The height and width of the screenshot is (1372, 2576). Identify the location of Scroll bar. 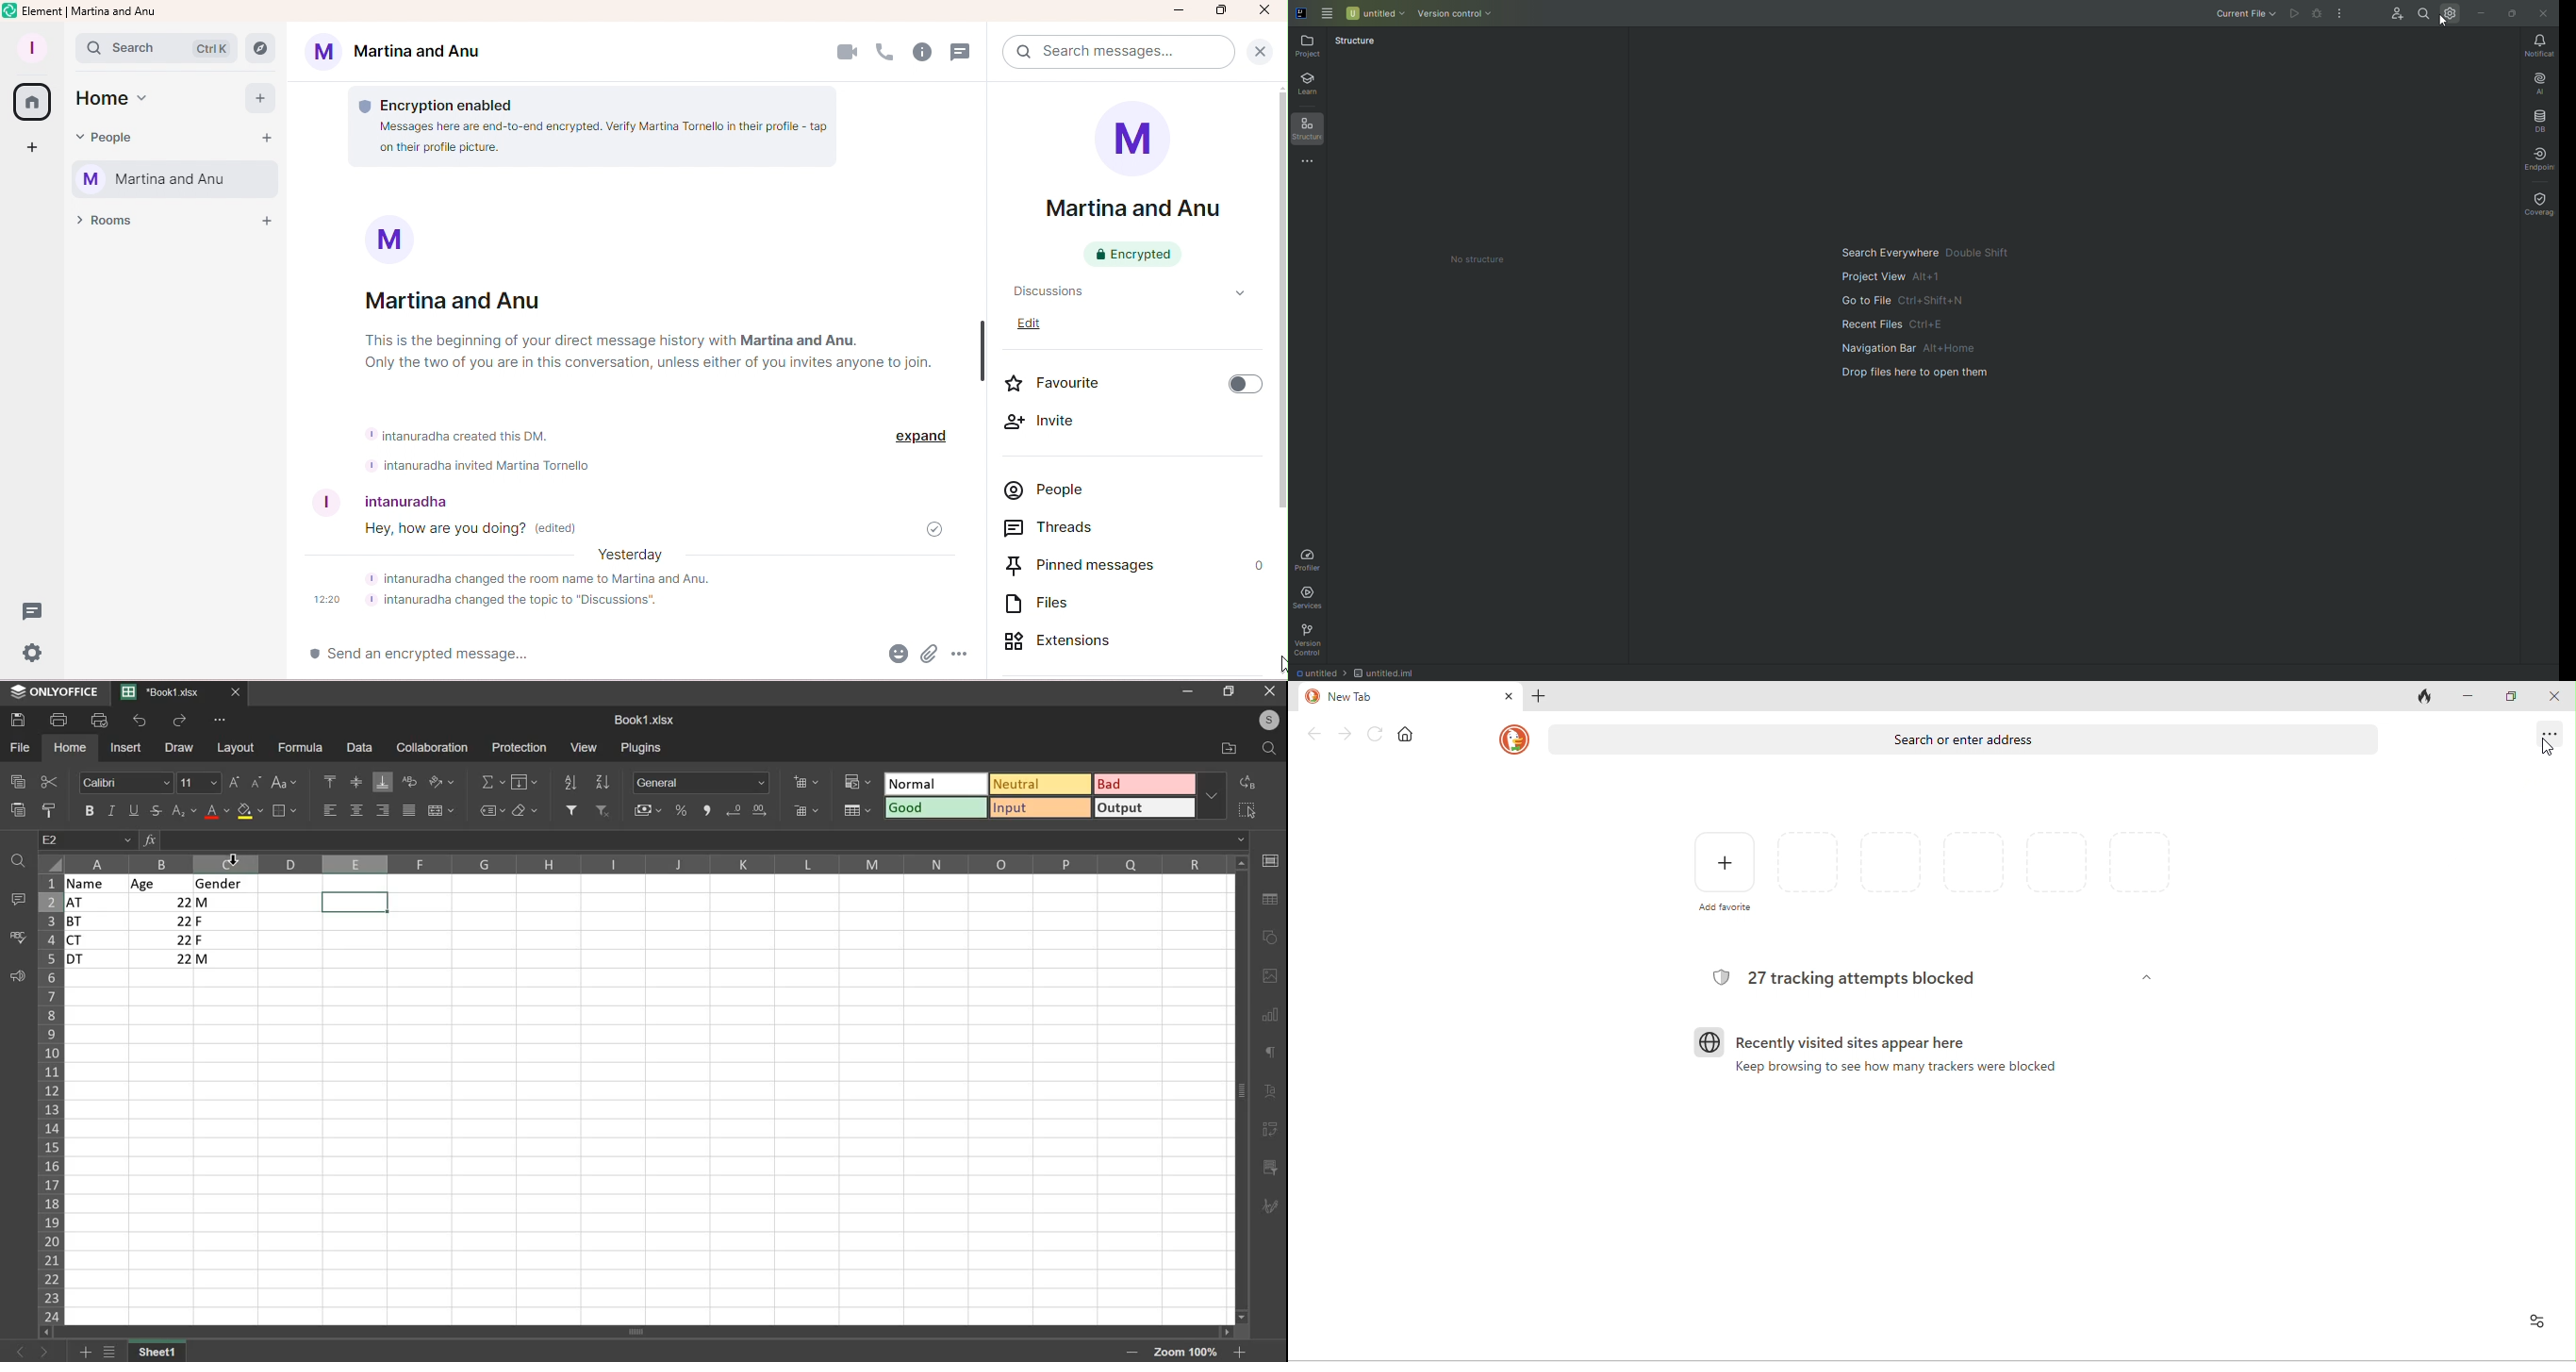
(1280, 381).